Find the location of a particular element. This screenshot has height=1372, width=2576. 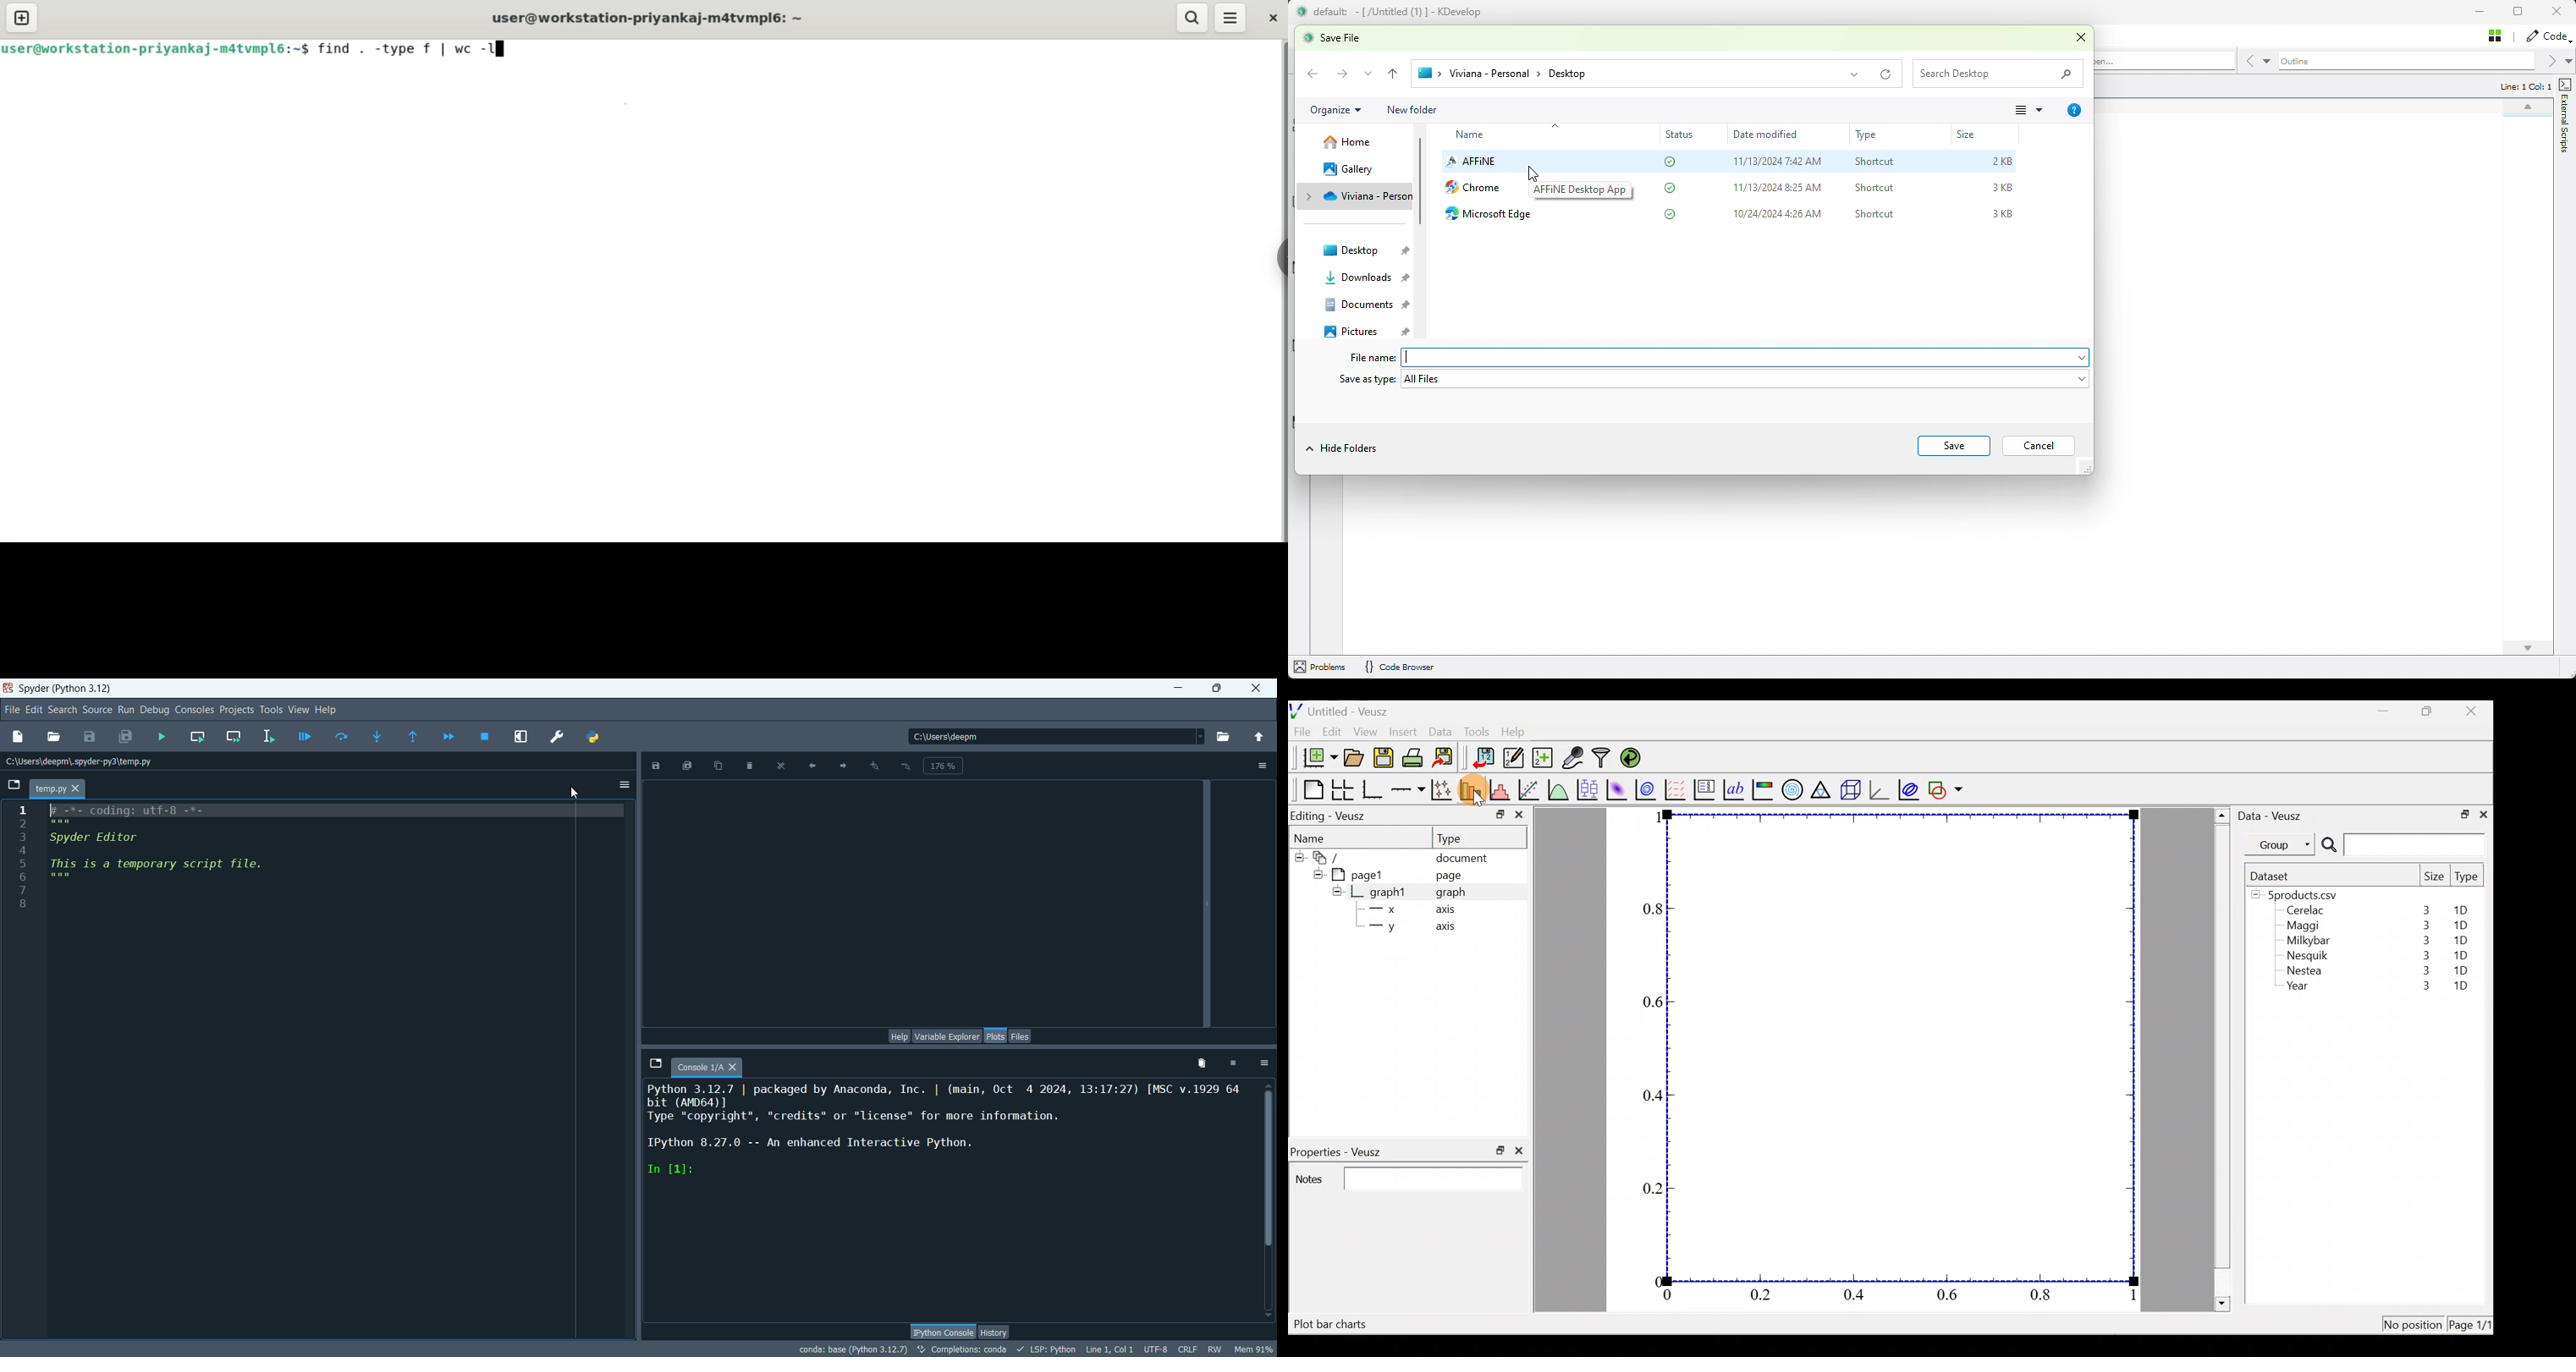

debug files is located at coordinates (307, 738).